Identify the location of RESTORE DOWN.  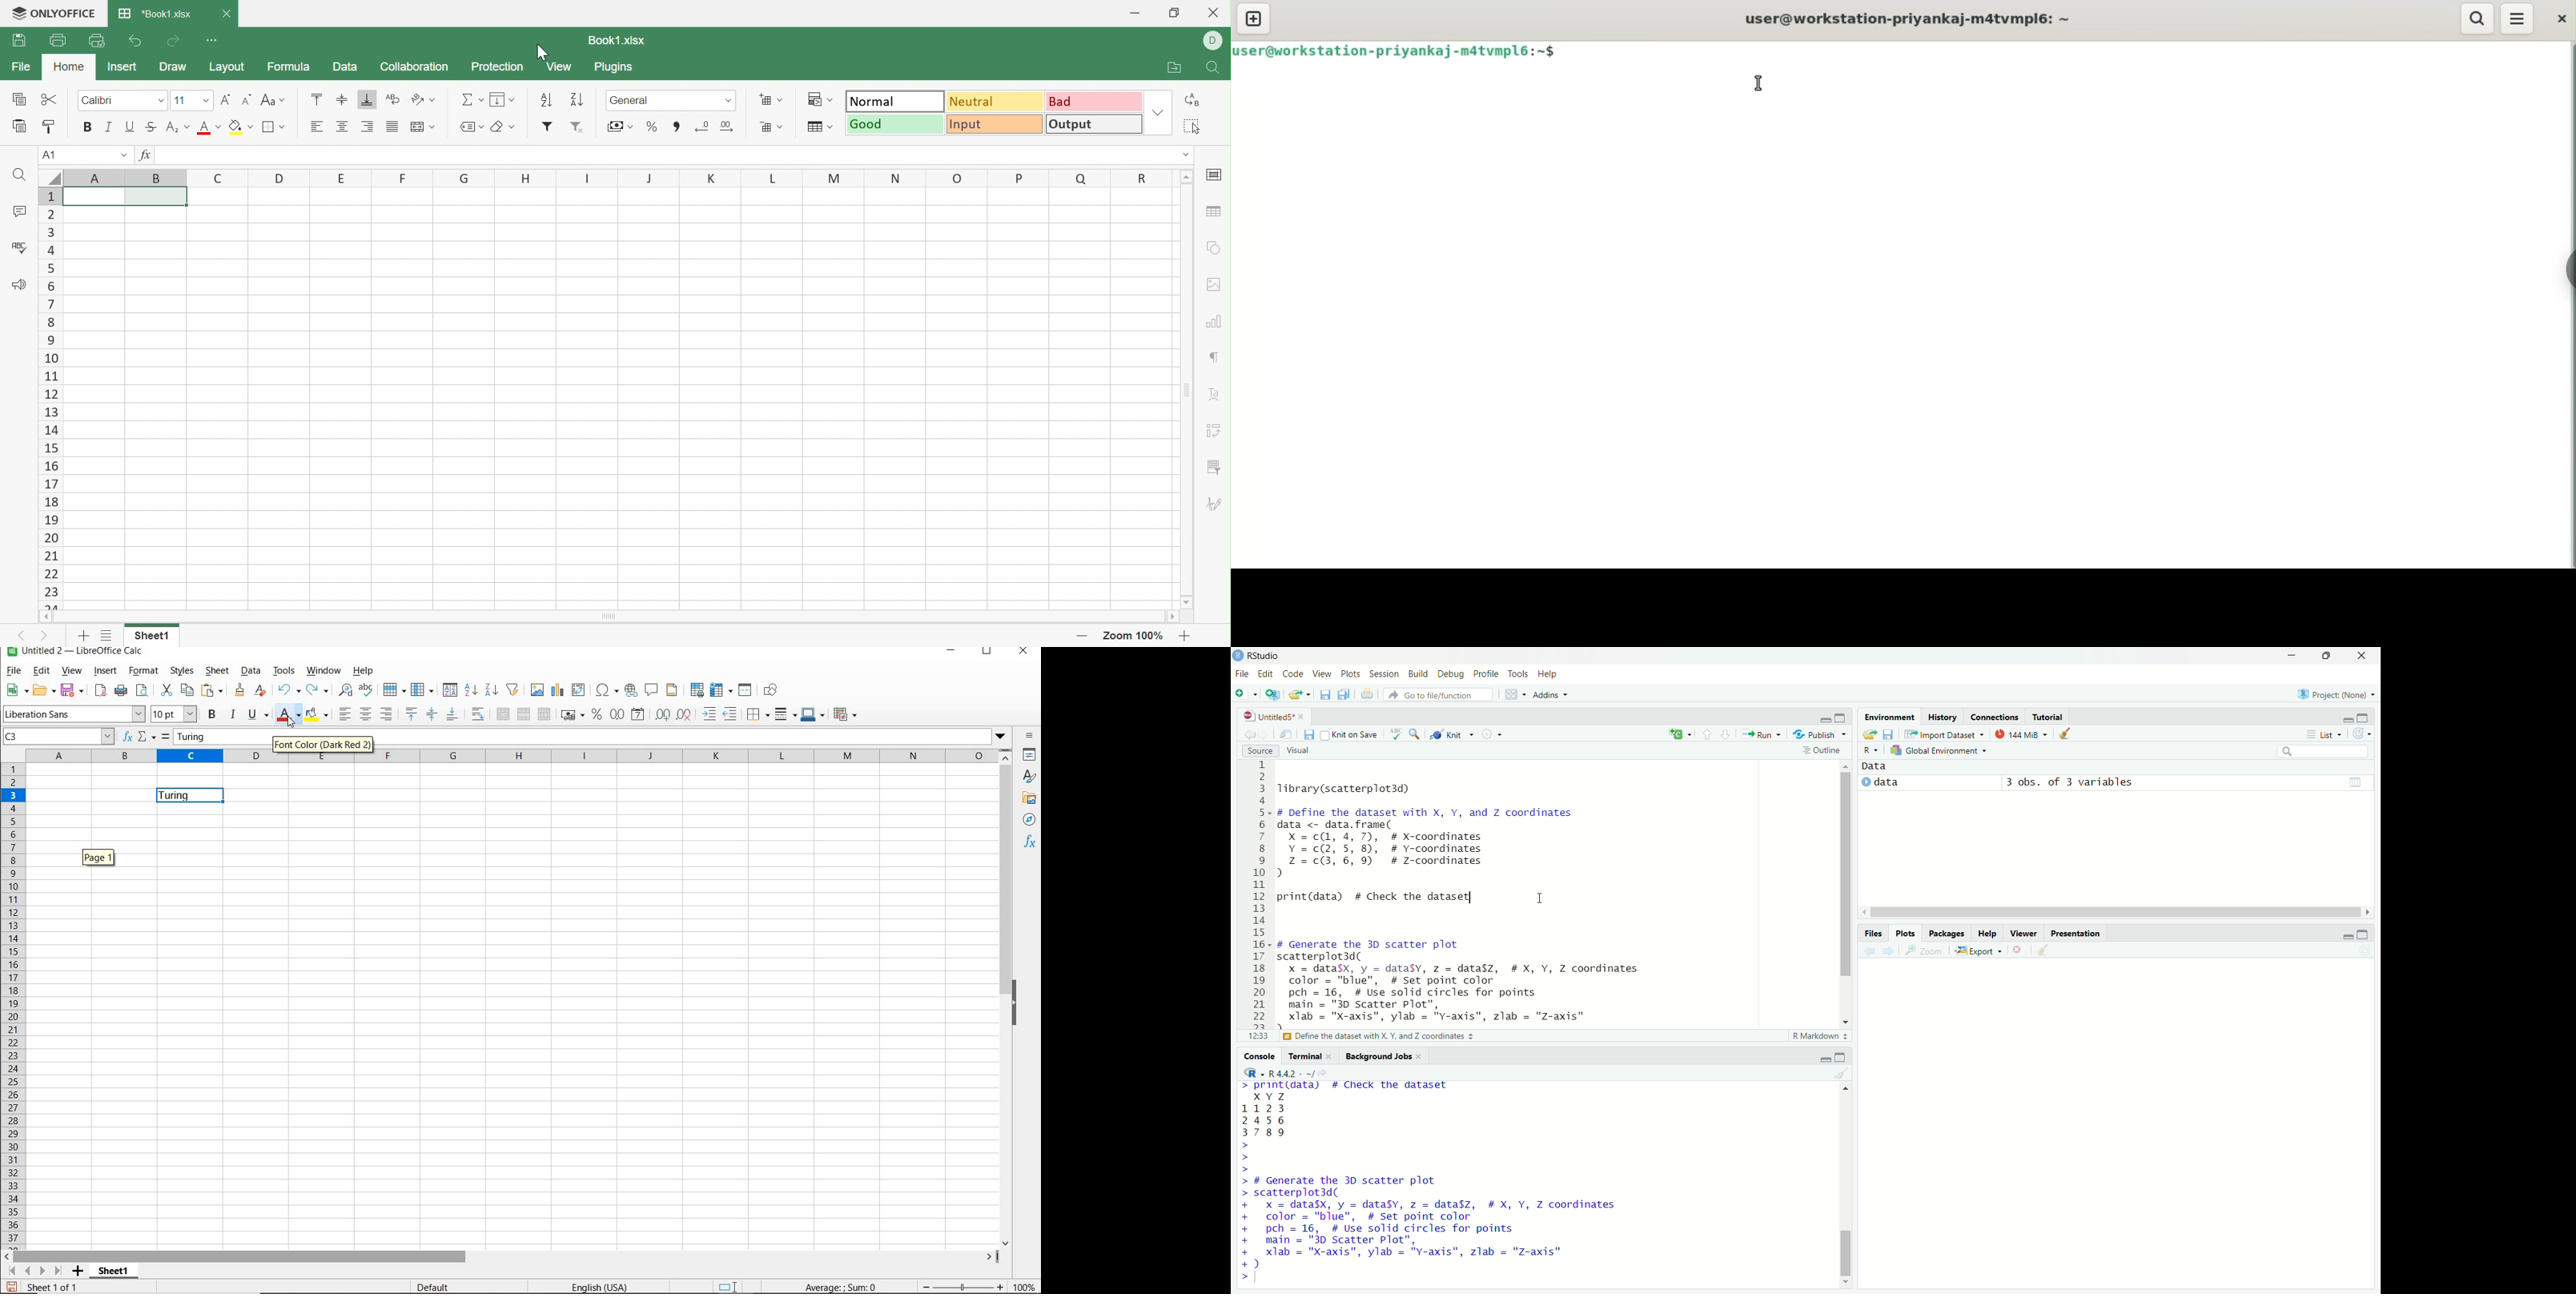
(987, 652).